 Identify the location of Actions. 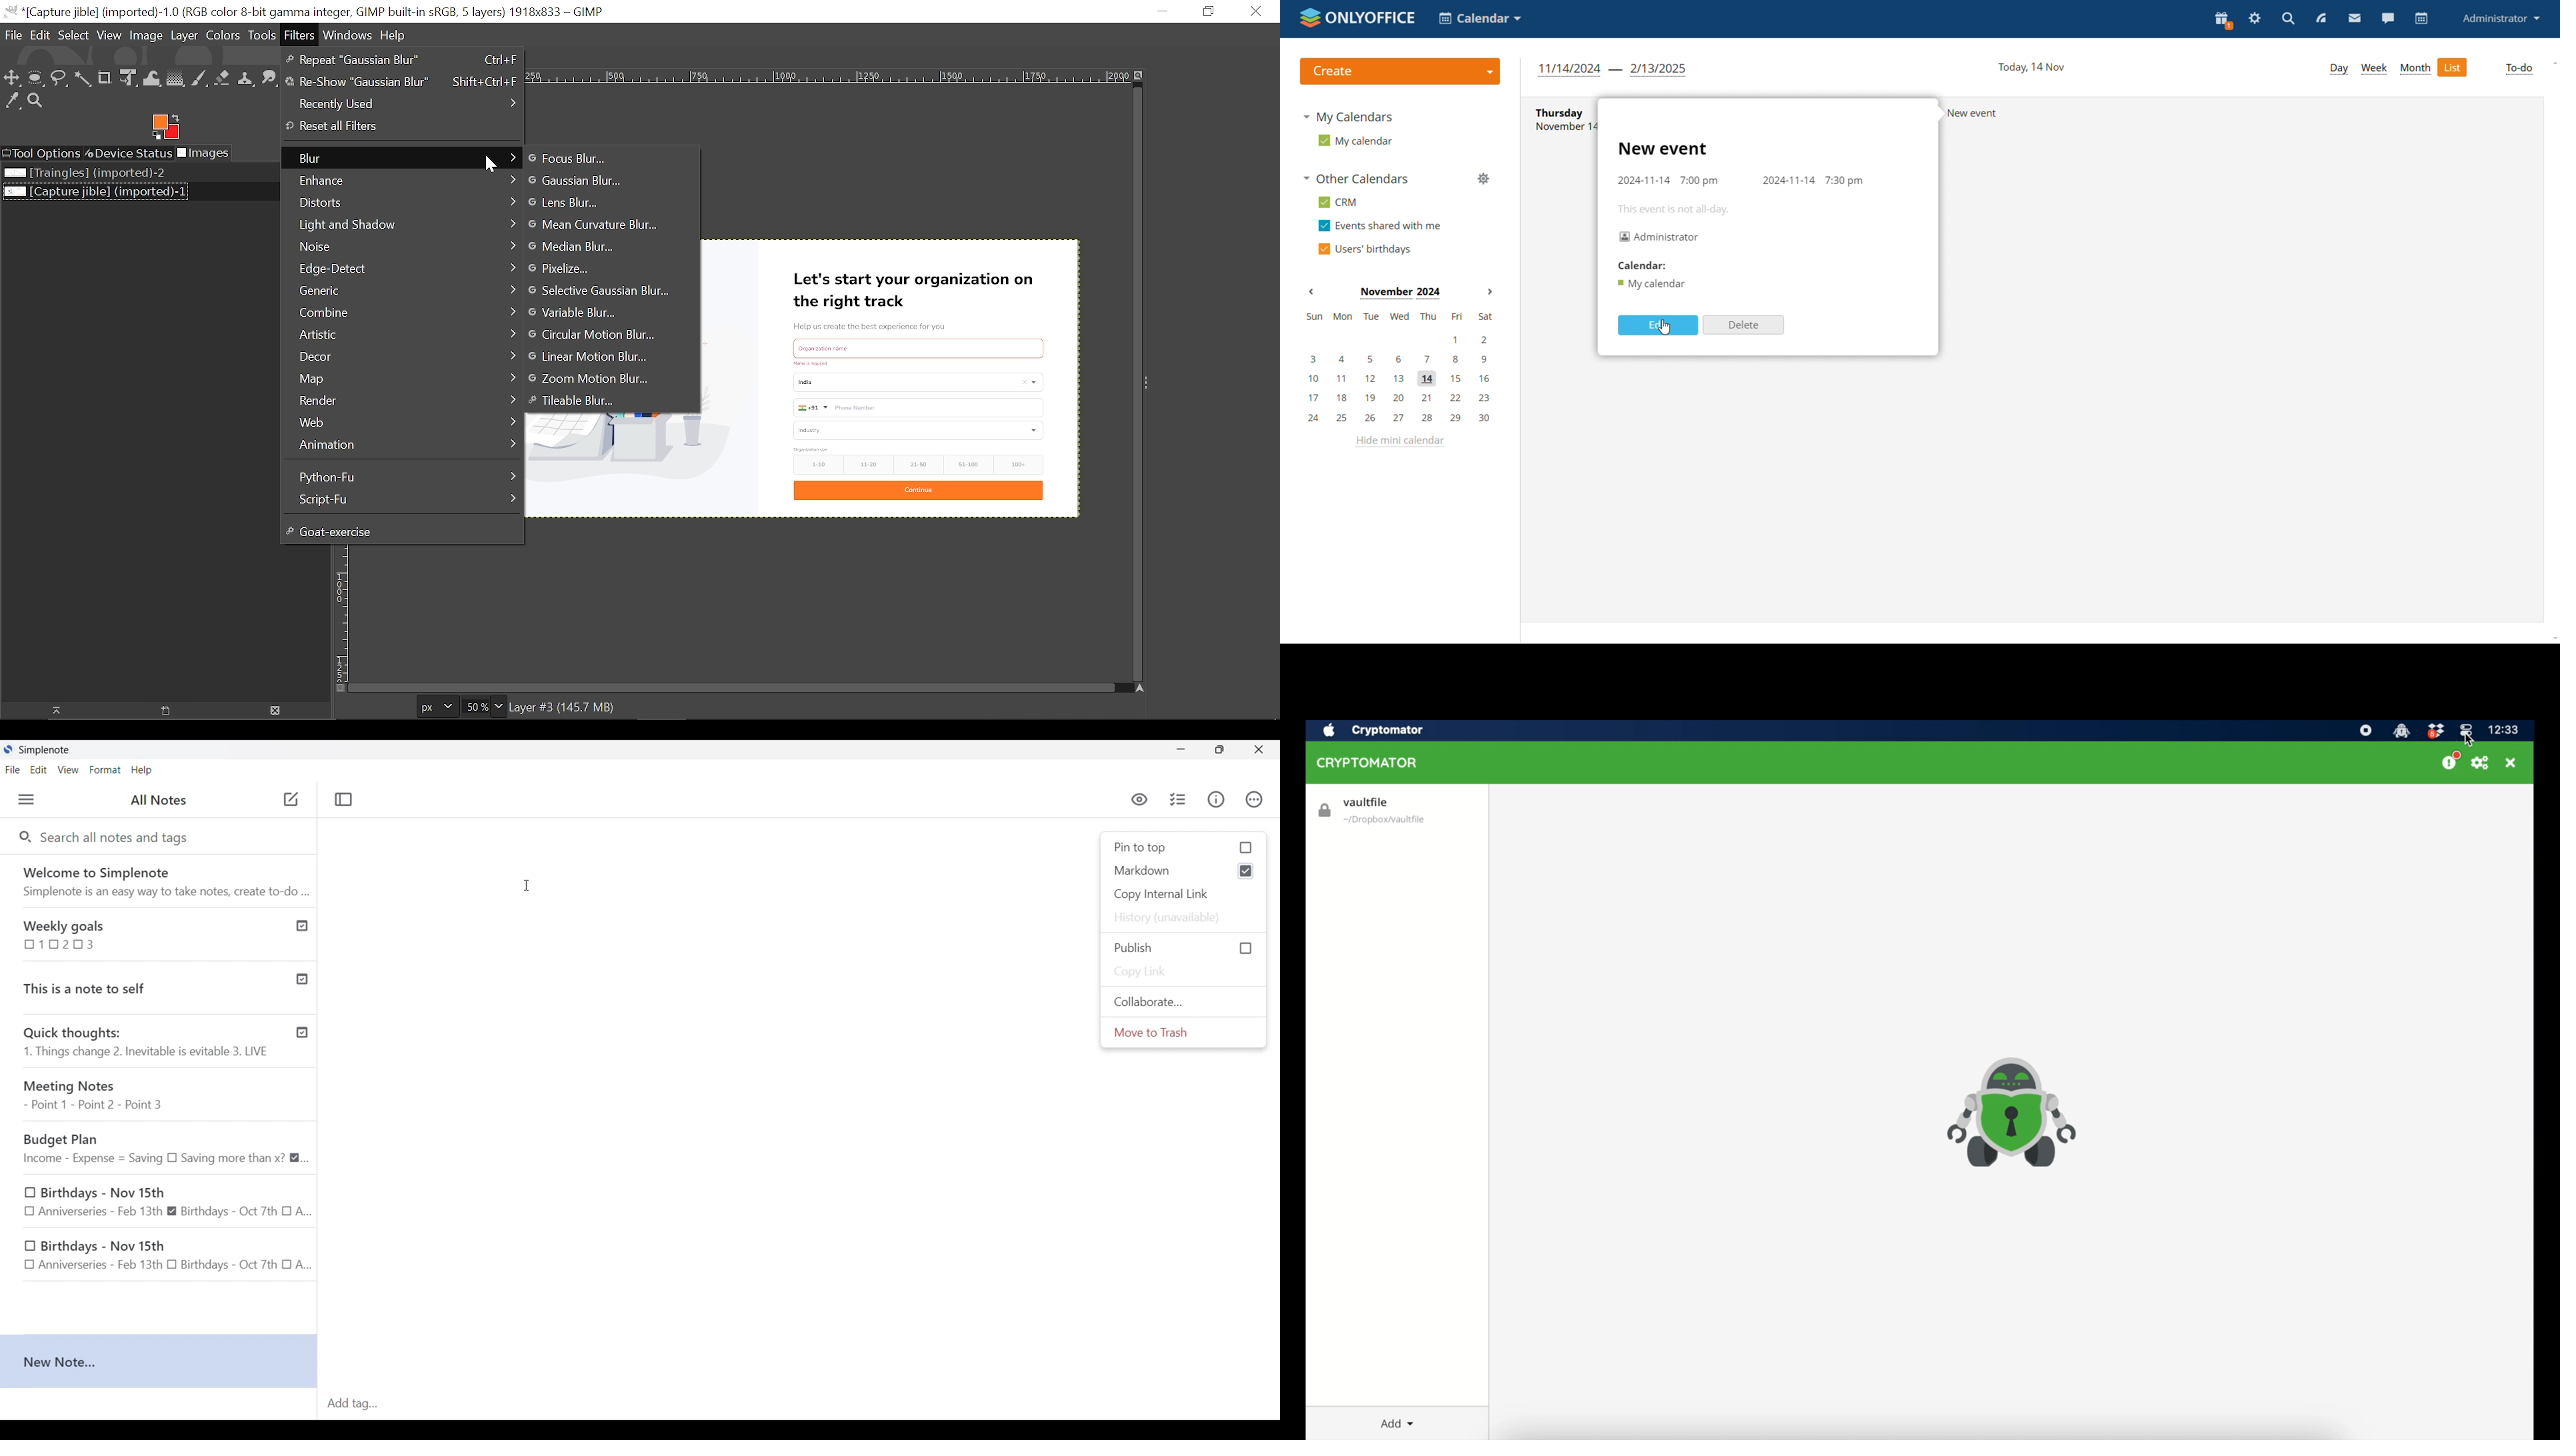
(1255, 799).